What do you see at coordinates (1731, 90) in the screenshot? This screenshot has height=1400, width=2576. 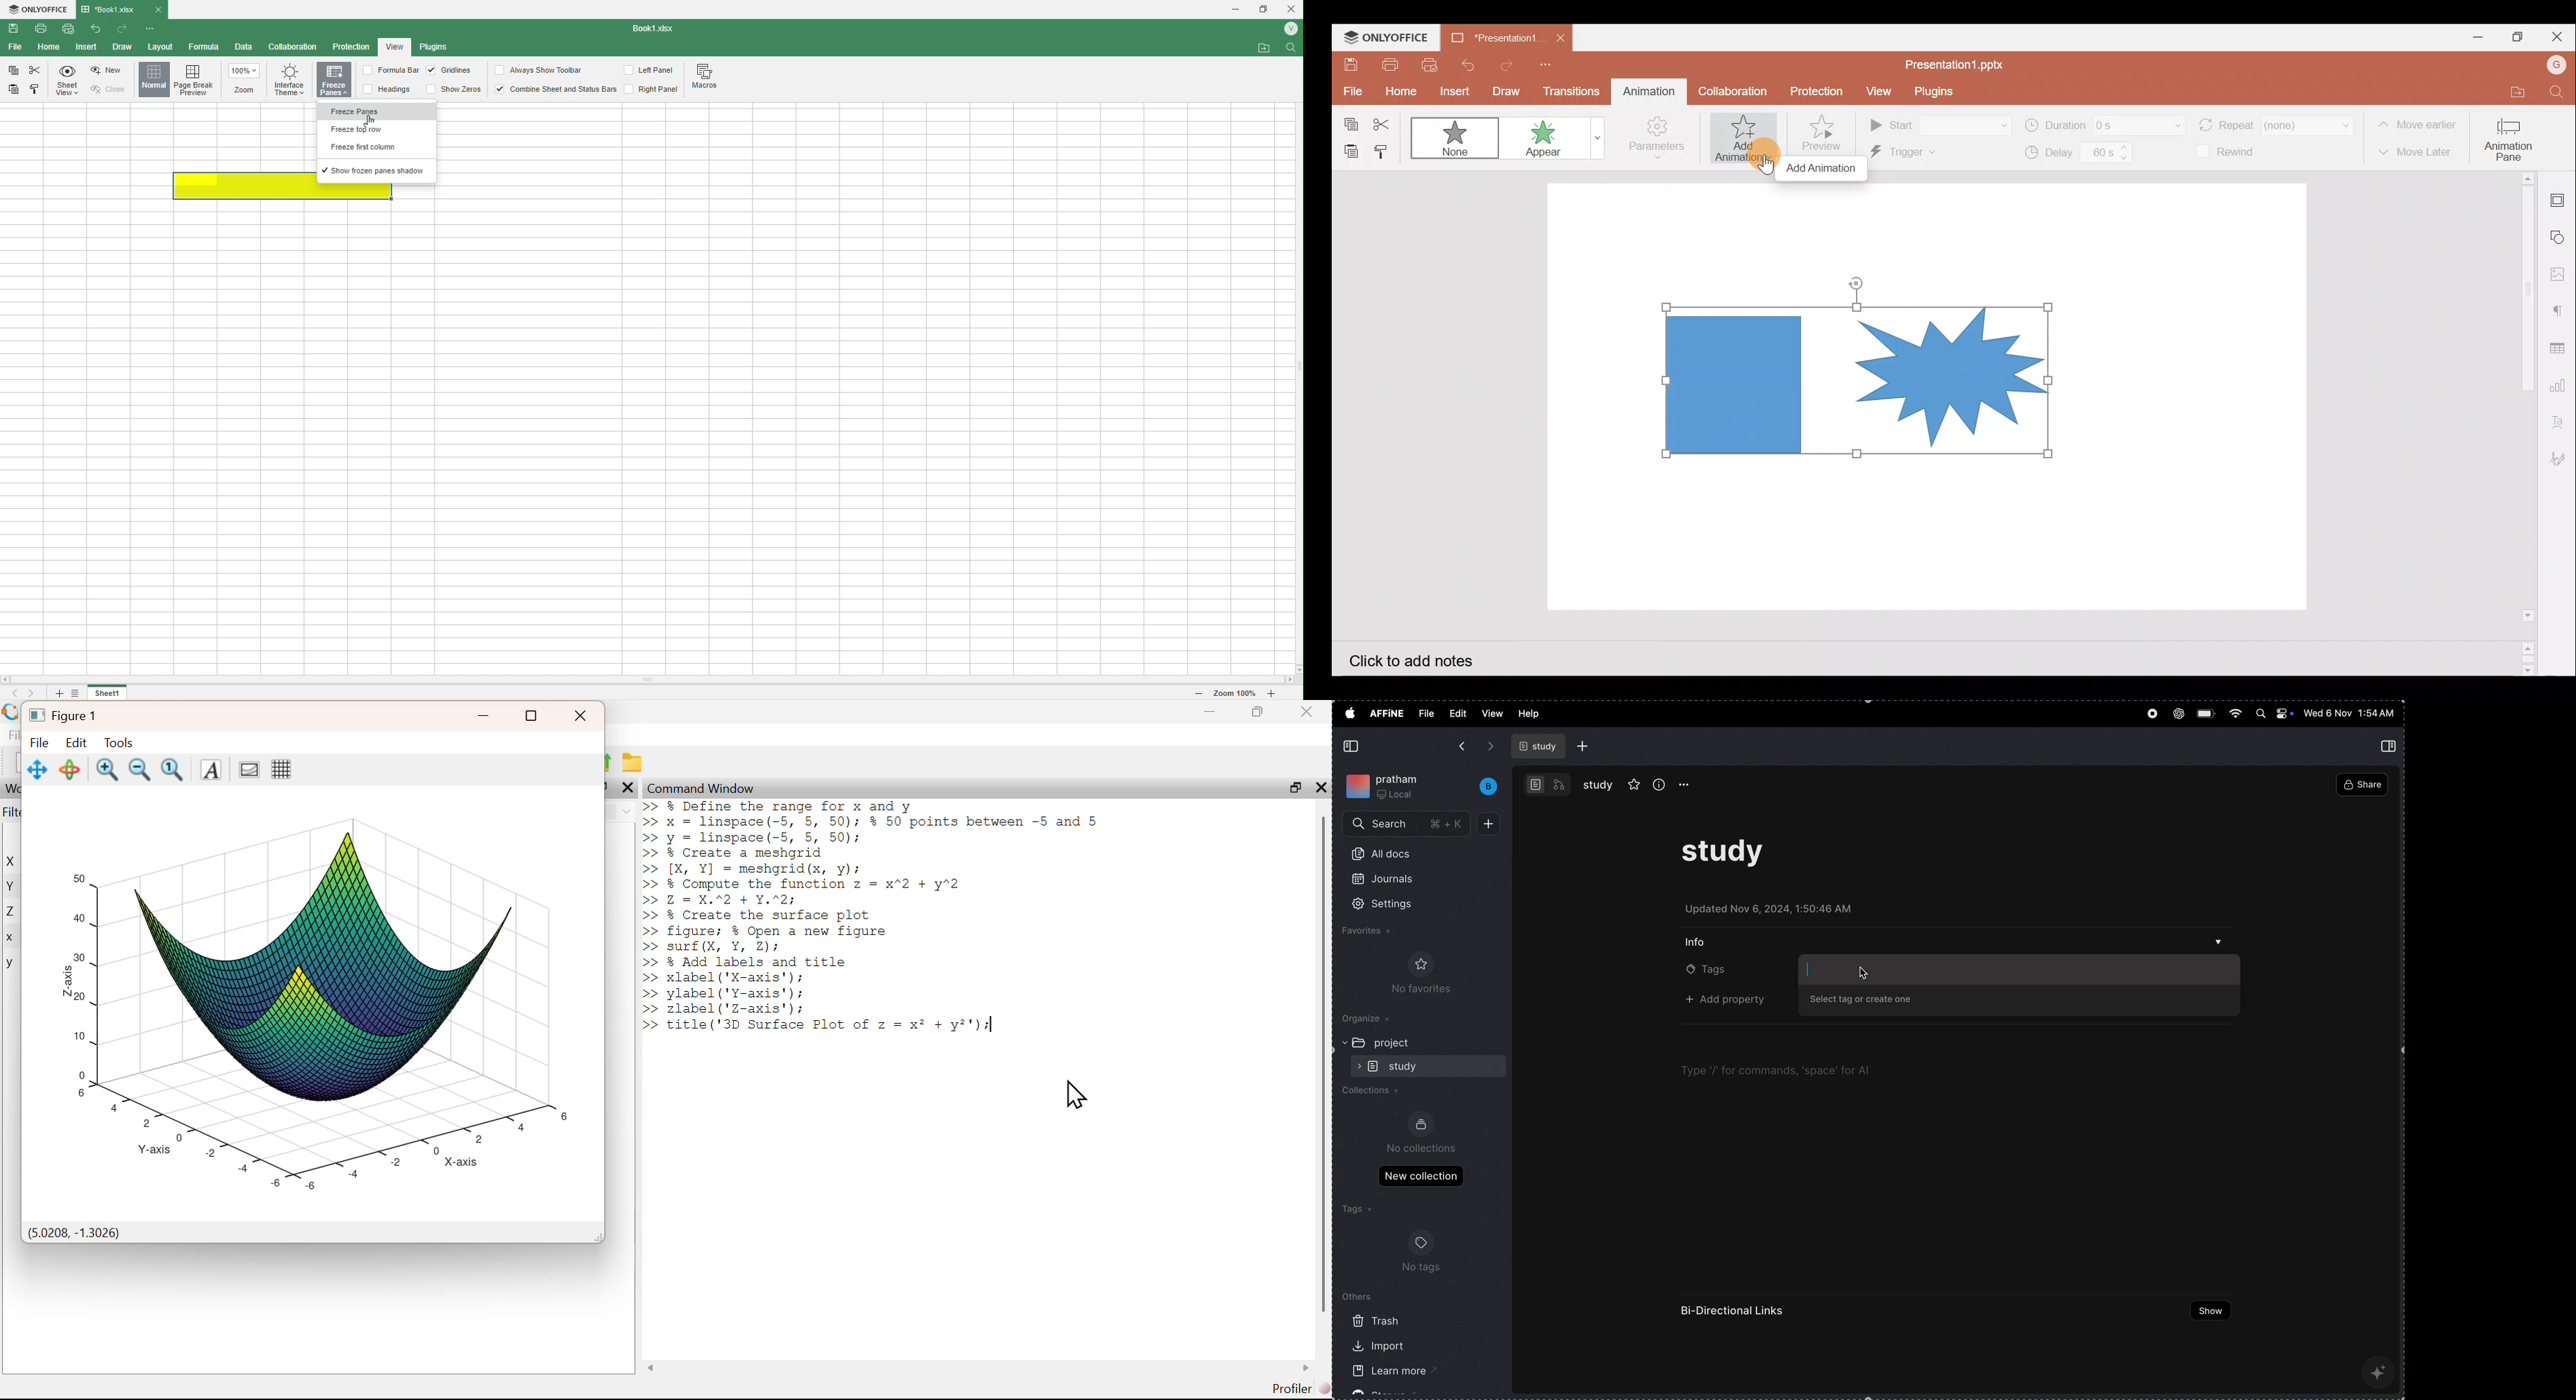 I see `Collaboration` at bounding box center [1731, 90].